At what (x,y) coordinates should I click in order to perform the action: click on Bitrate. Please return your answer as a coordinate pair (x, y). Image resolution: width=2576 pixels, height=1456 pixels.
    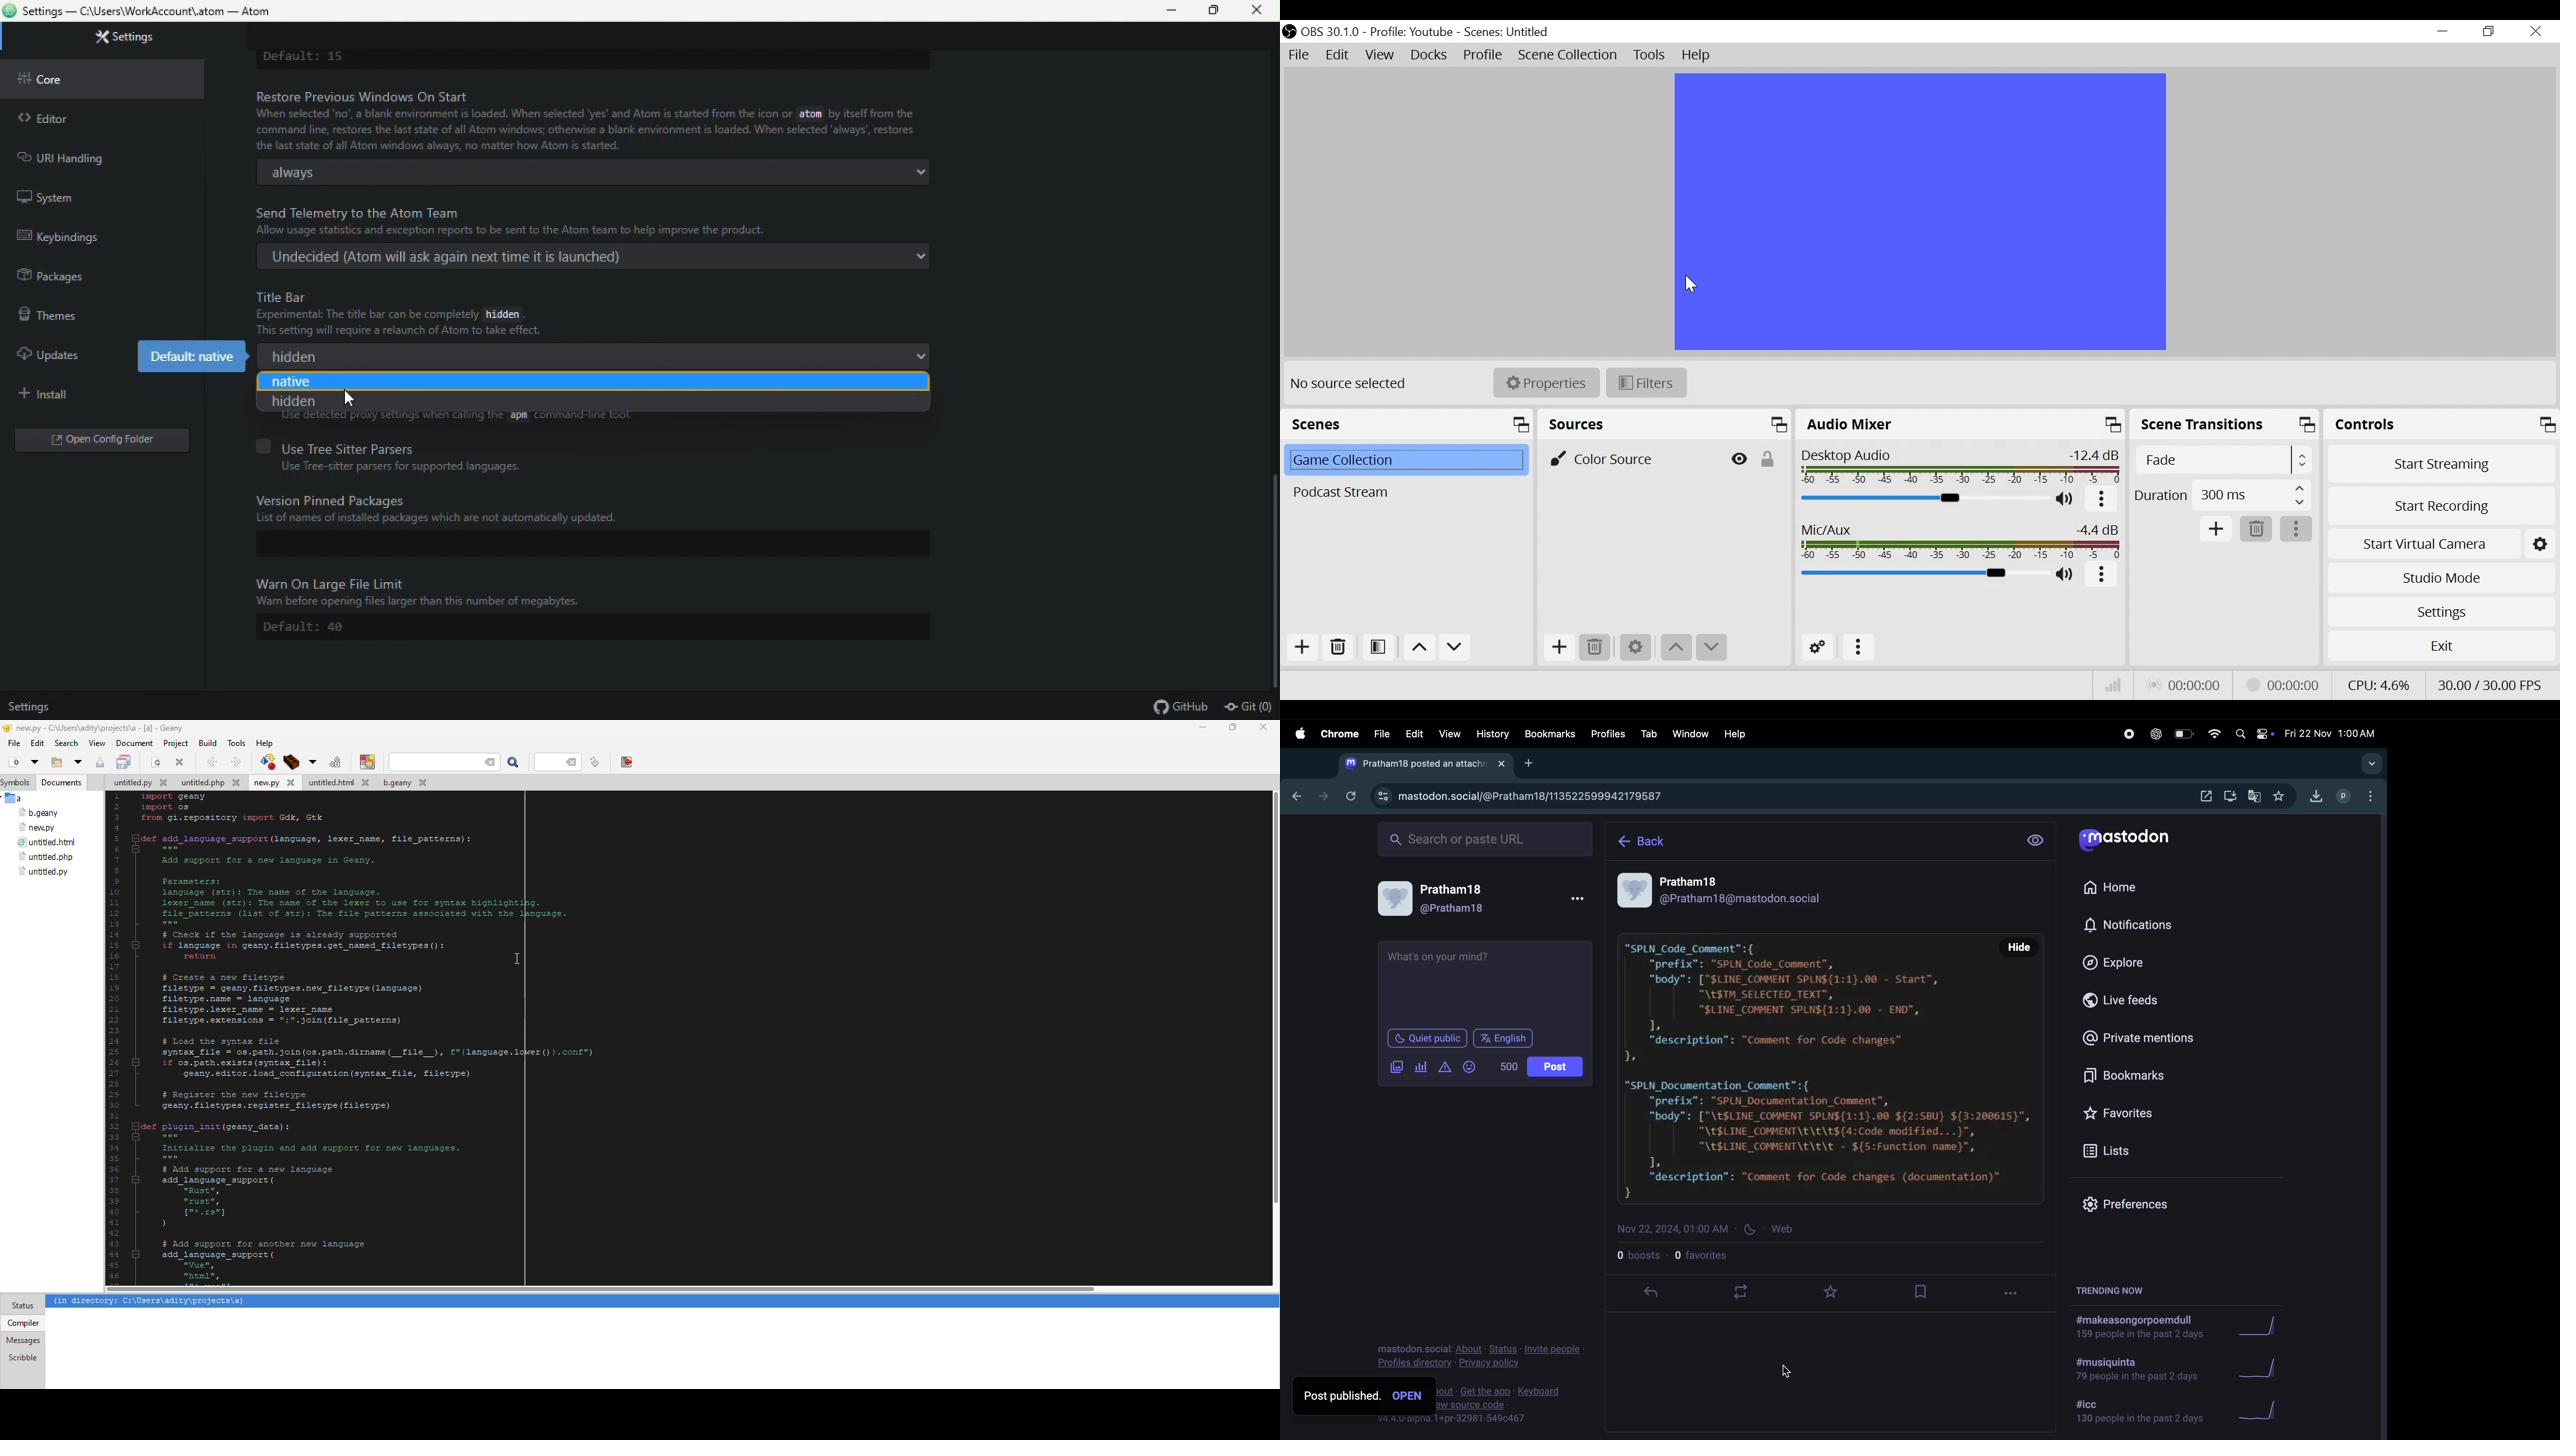
    Looking at the image, I should click on (2114, 685).